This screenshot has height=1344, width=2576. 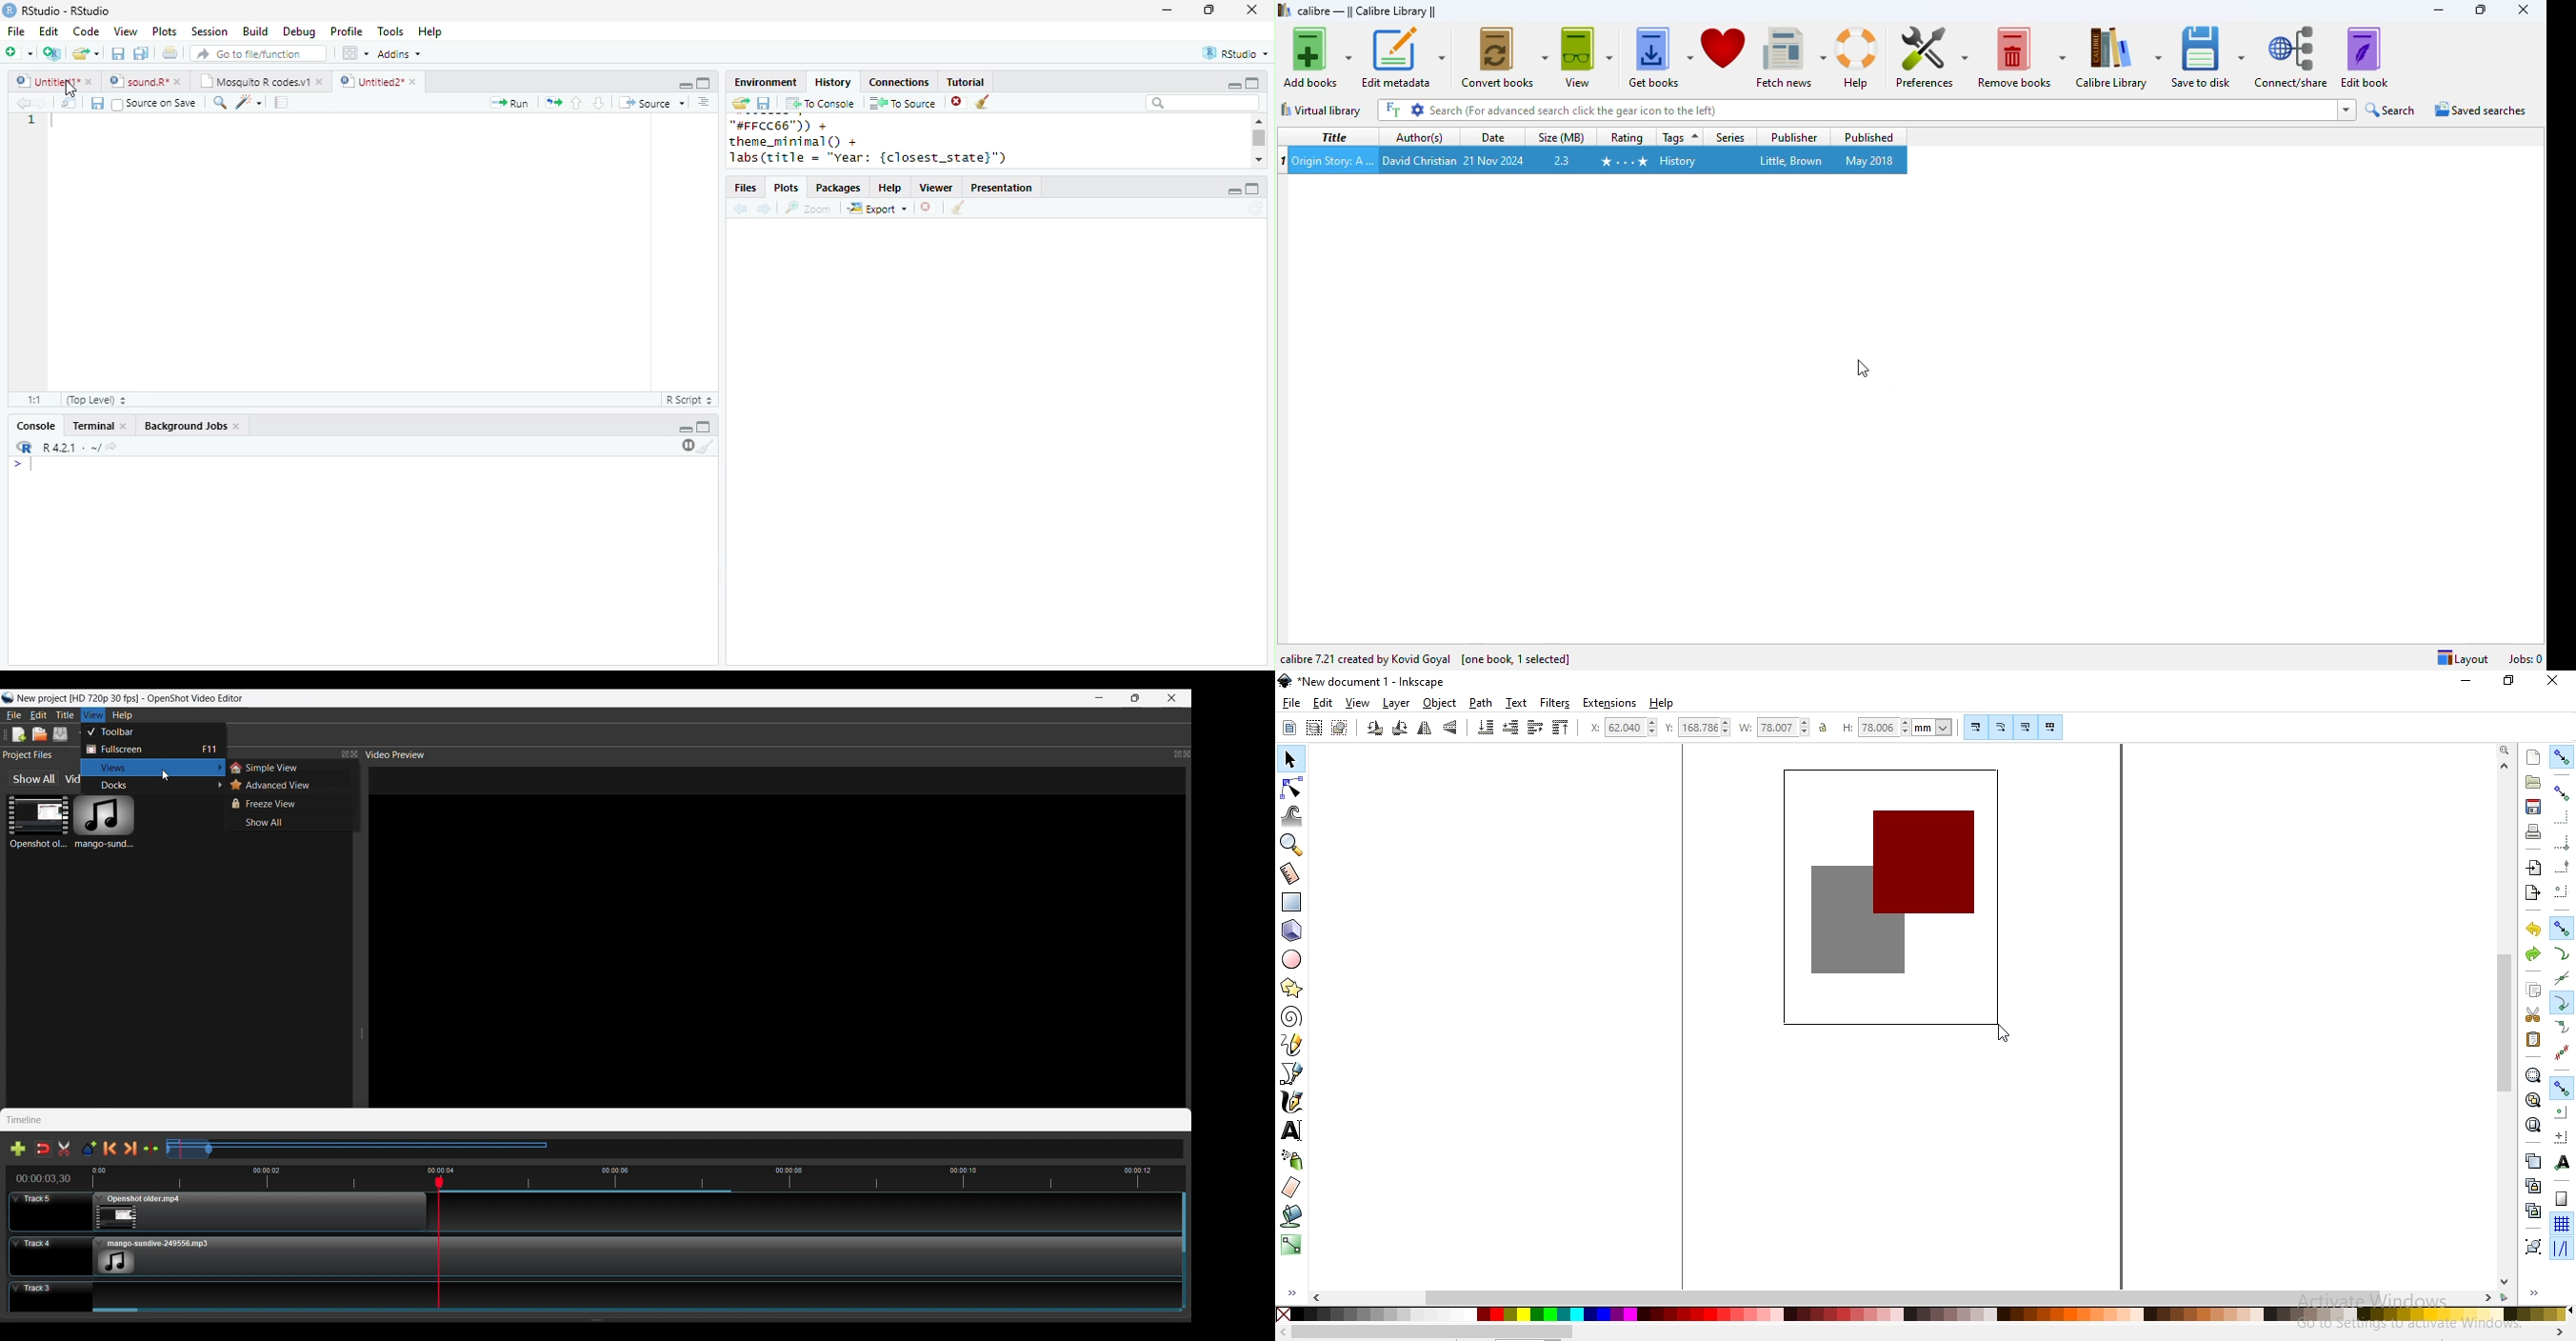 I want to click on Packages, so click(x=839, y=189).